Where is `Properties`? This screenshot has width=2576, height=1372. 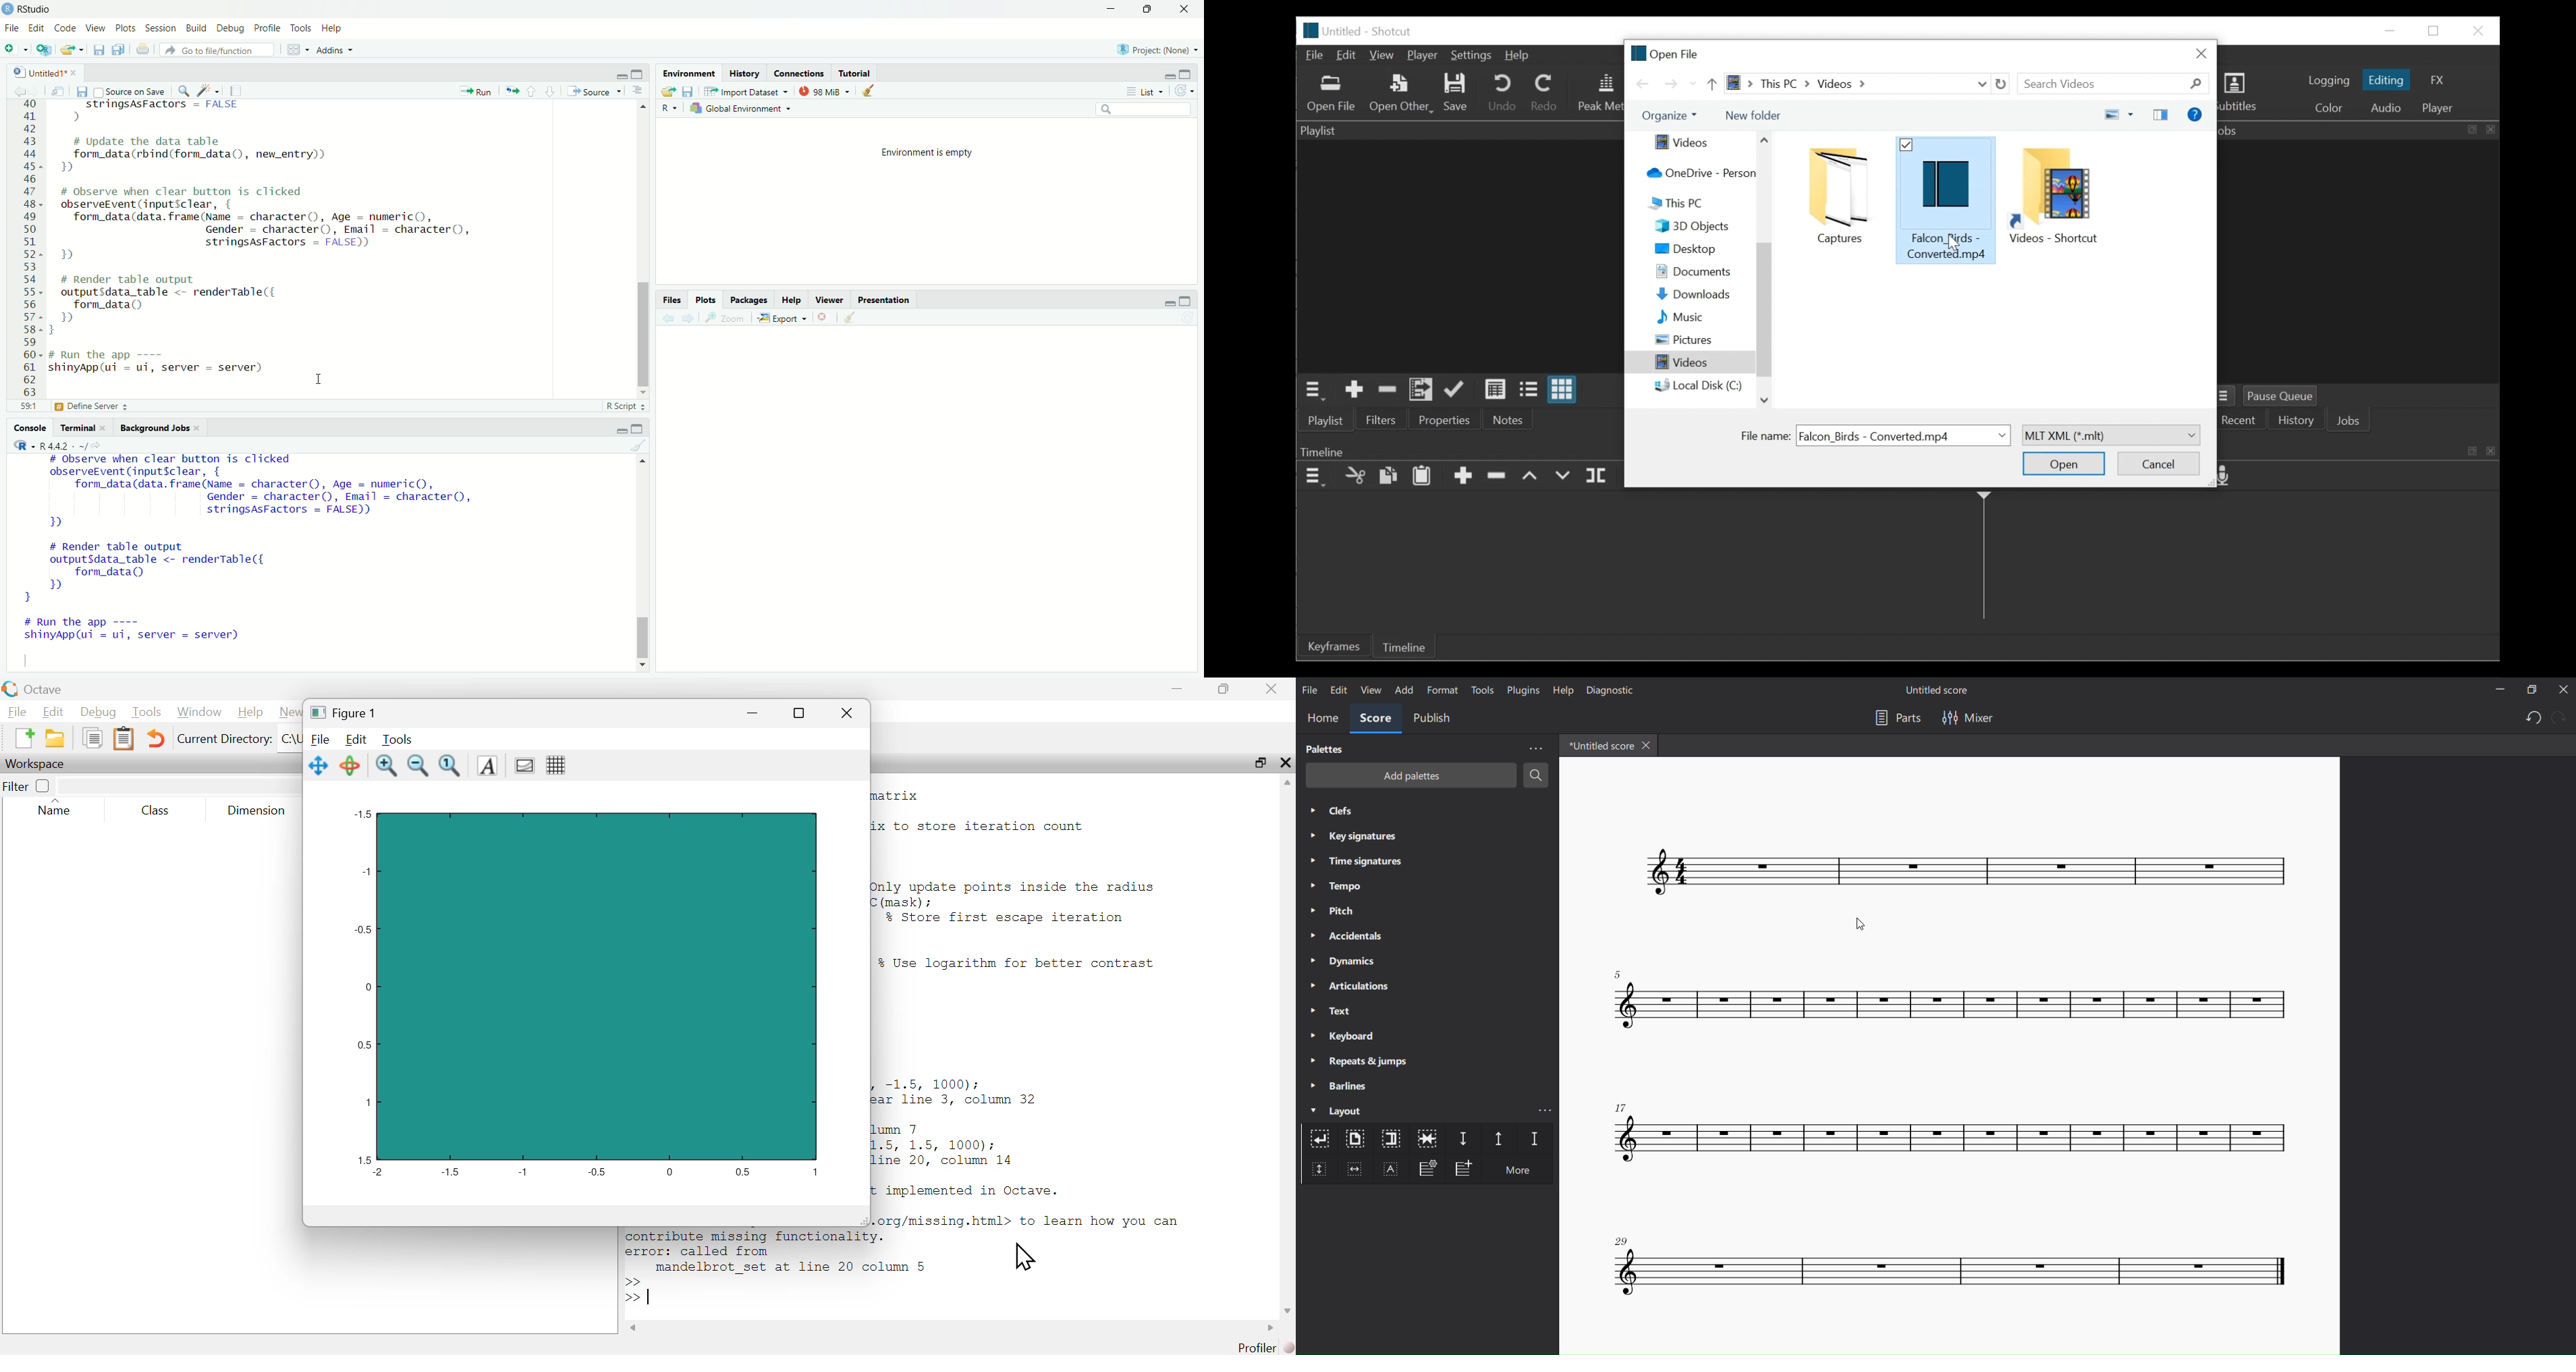 Properties is located at coordinates (1448, 418).